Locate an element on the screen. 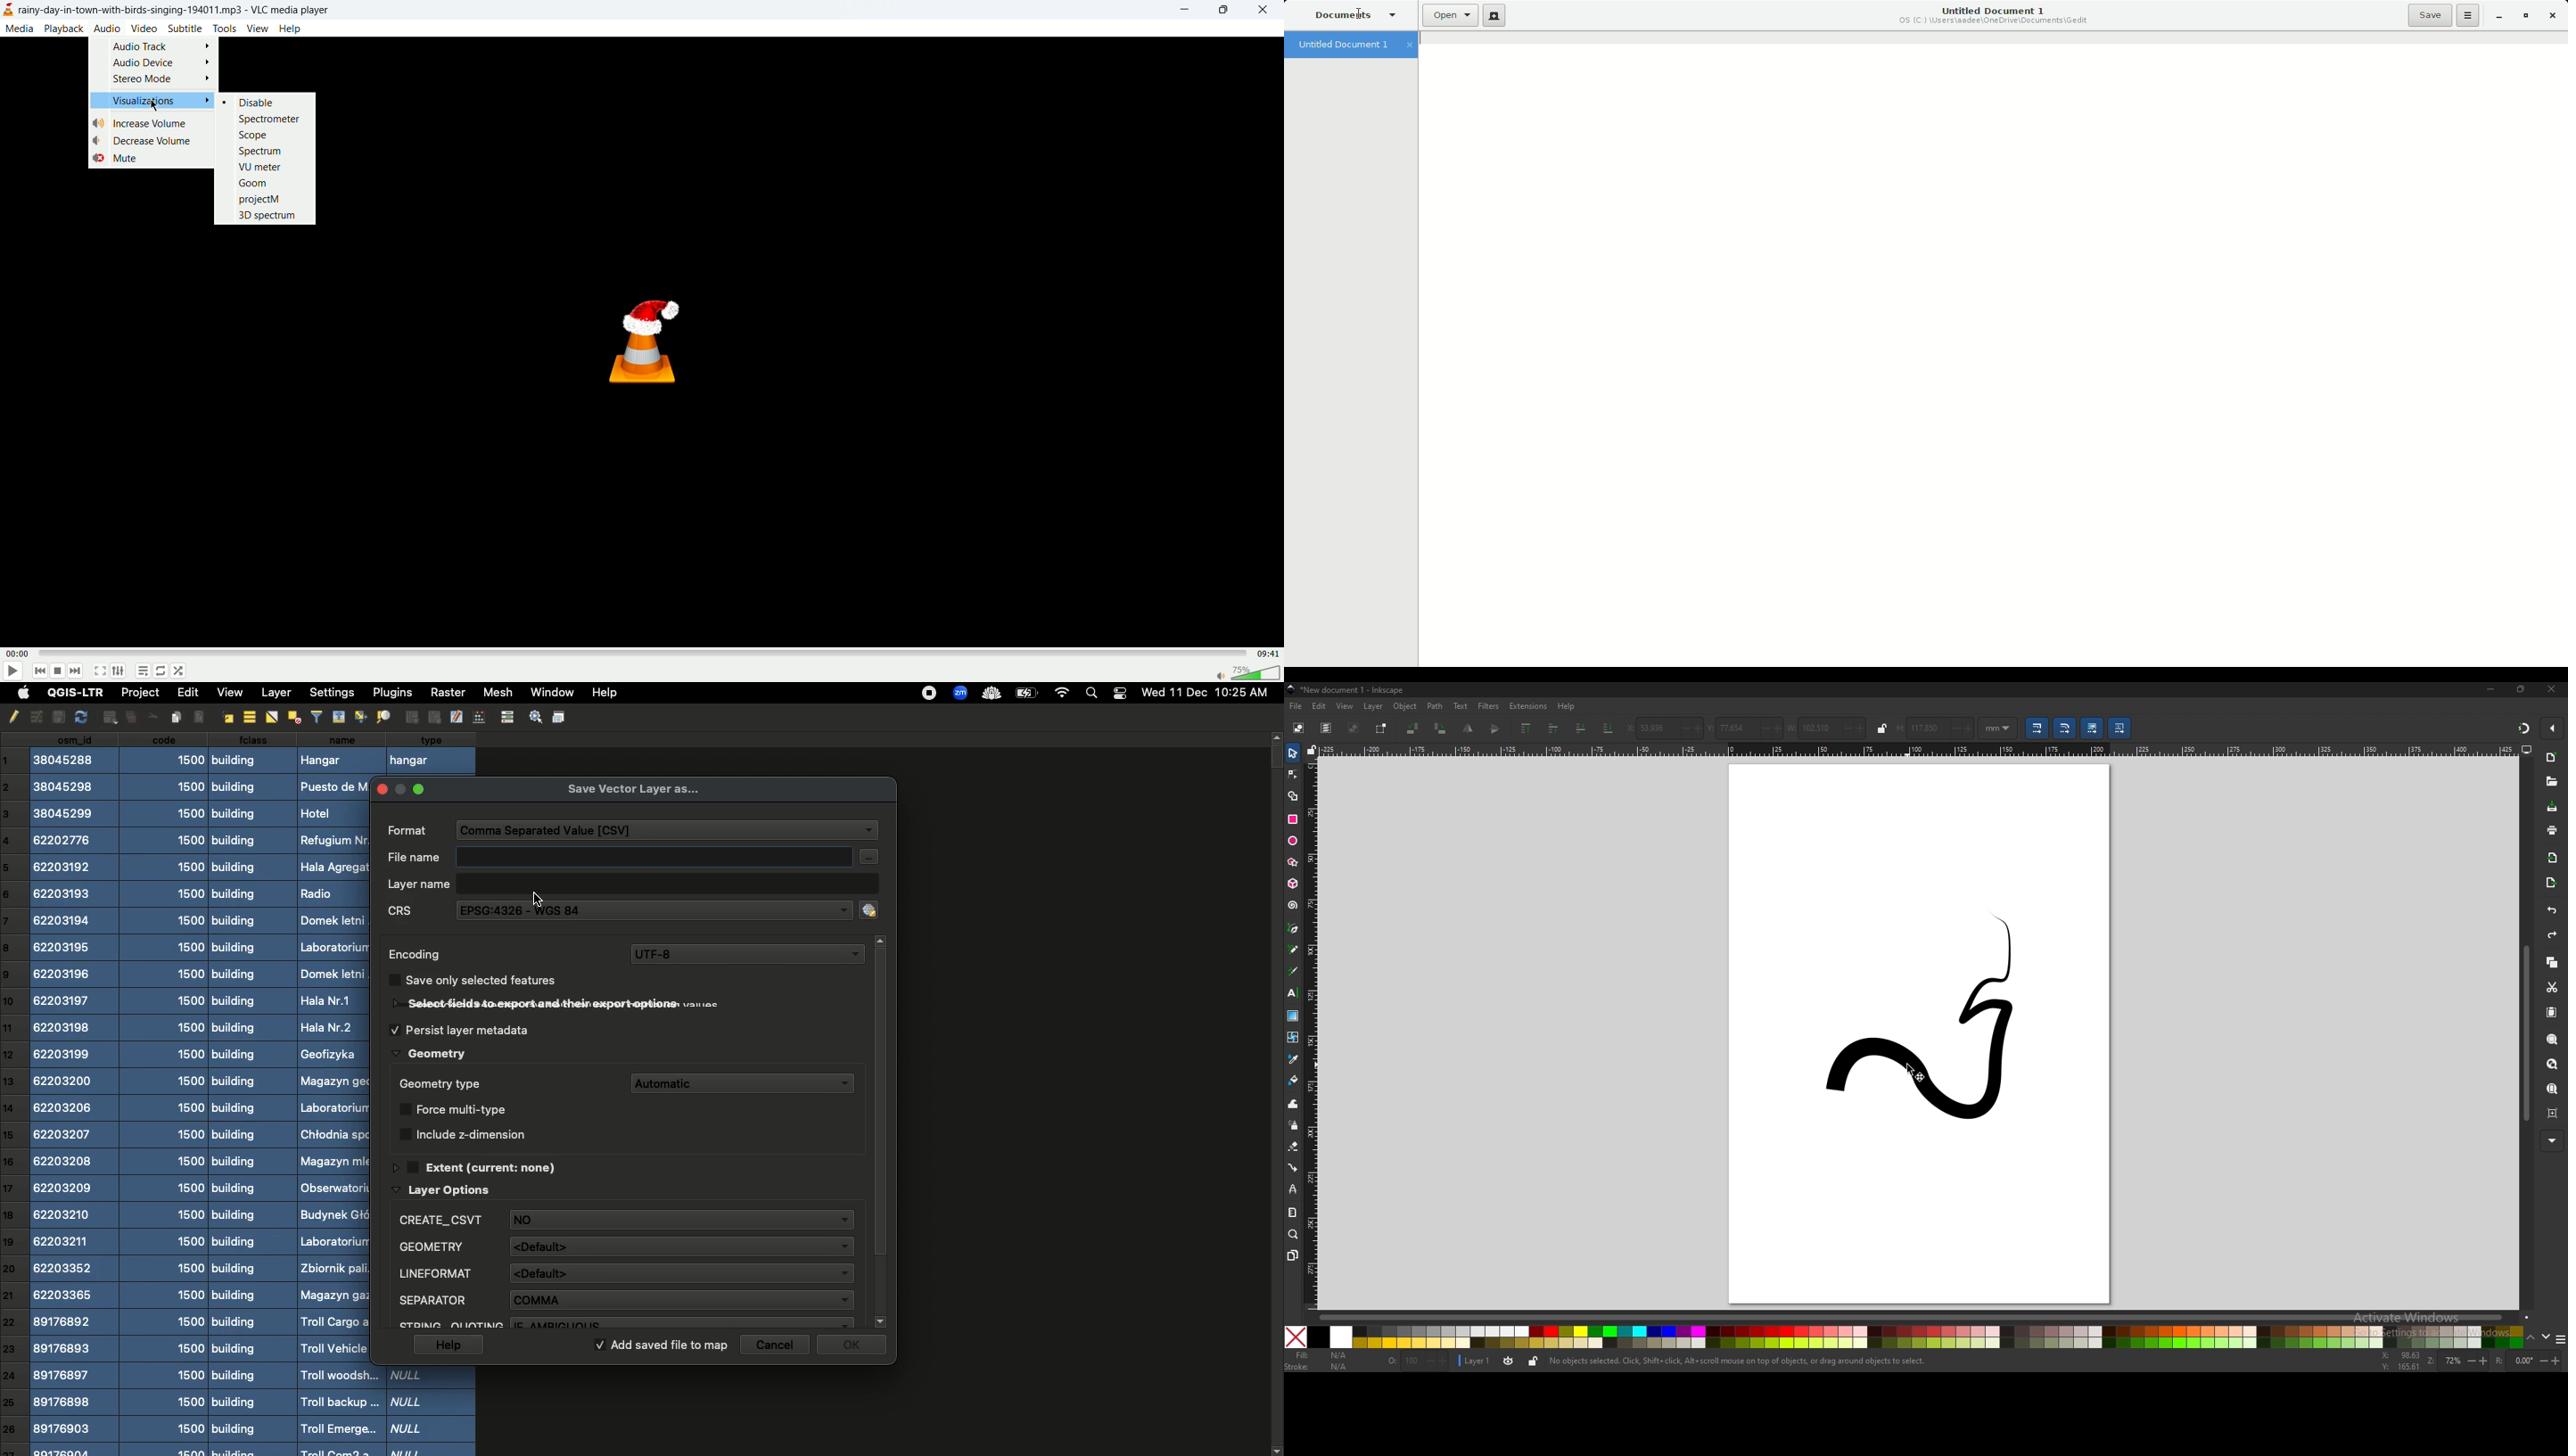 This screenshot has height=1456, width=2576. Save only selected features is located at coordinates (485, 981).